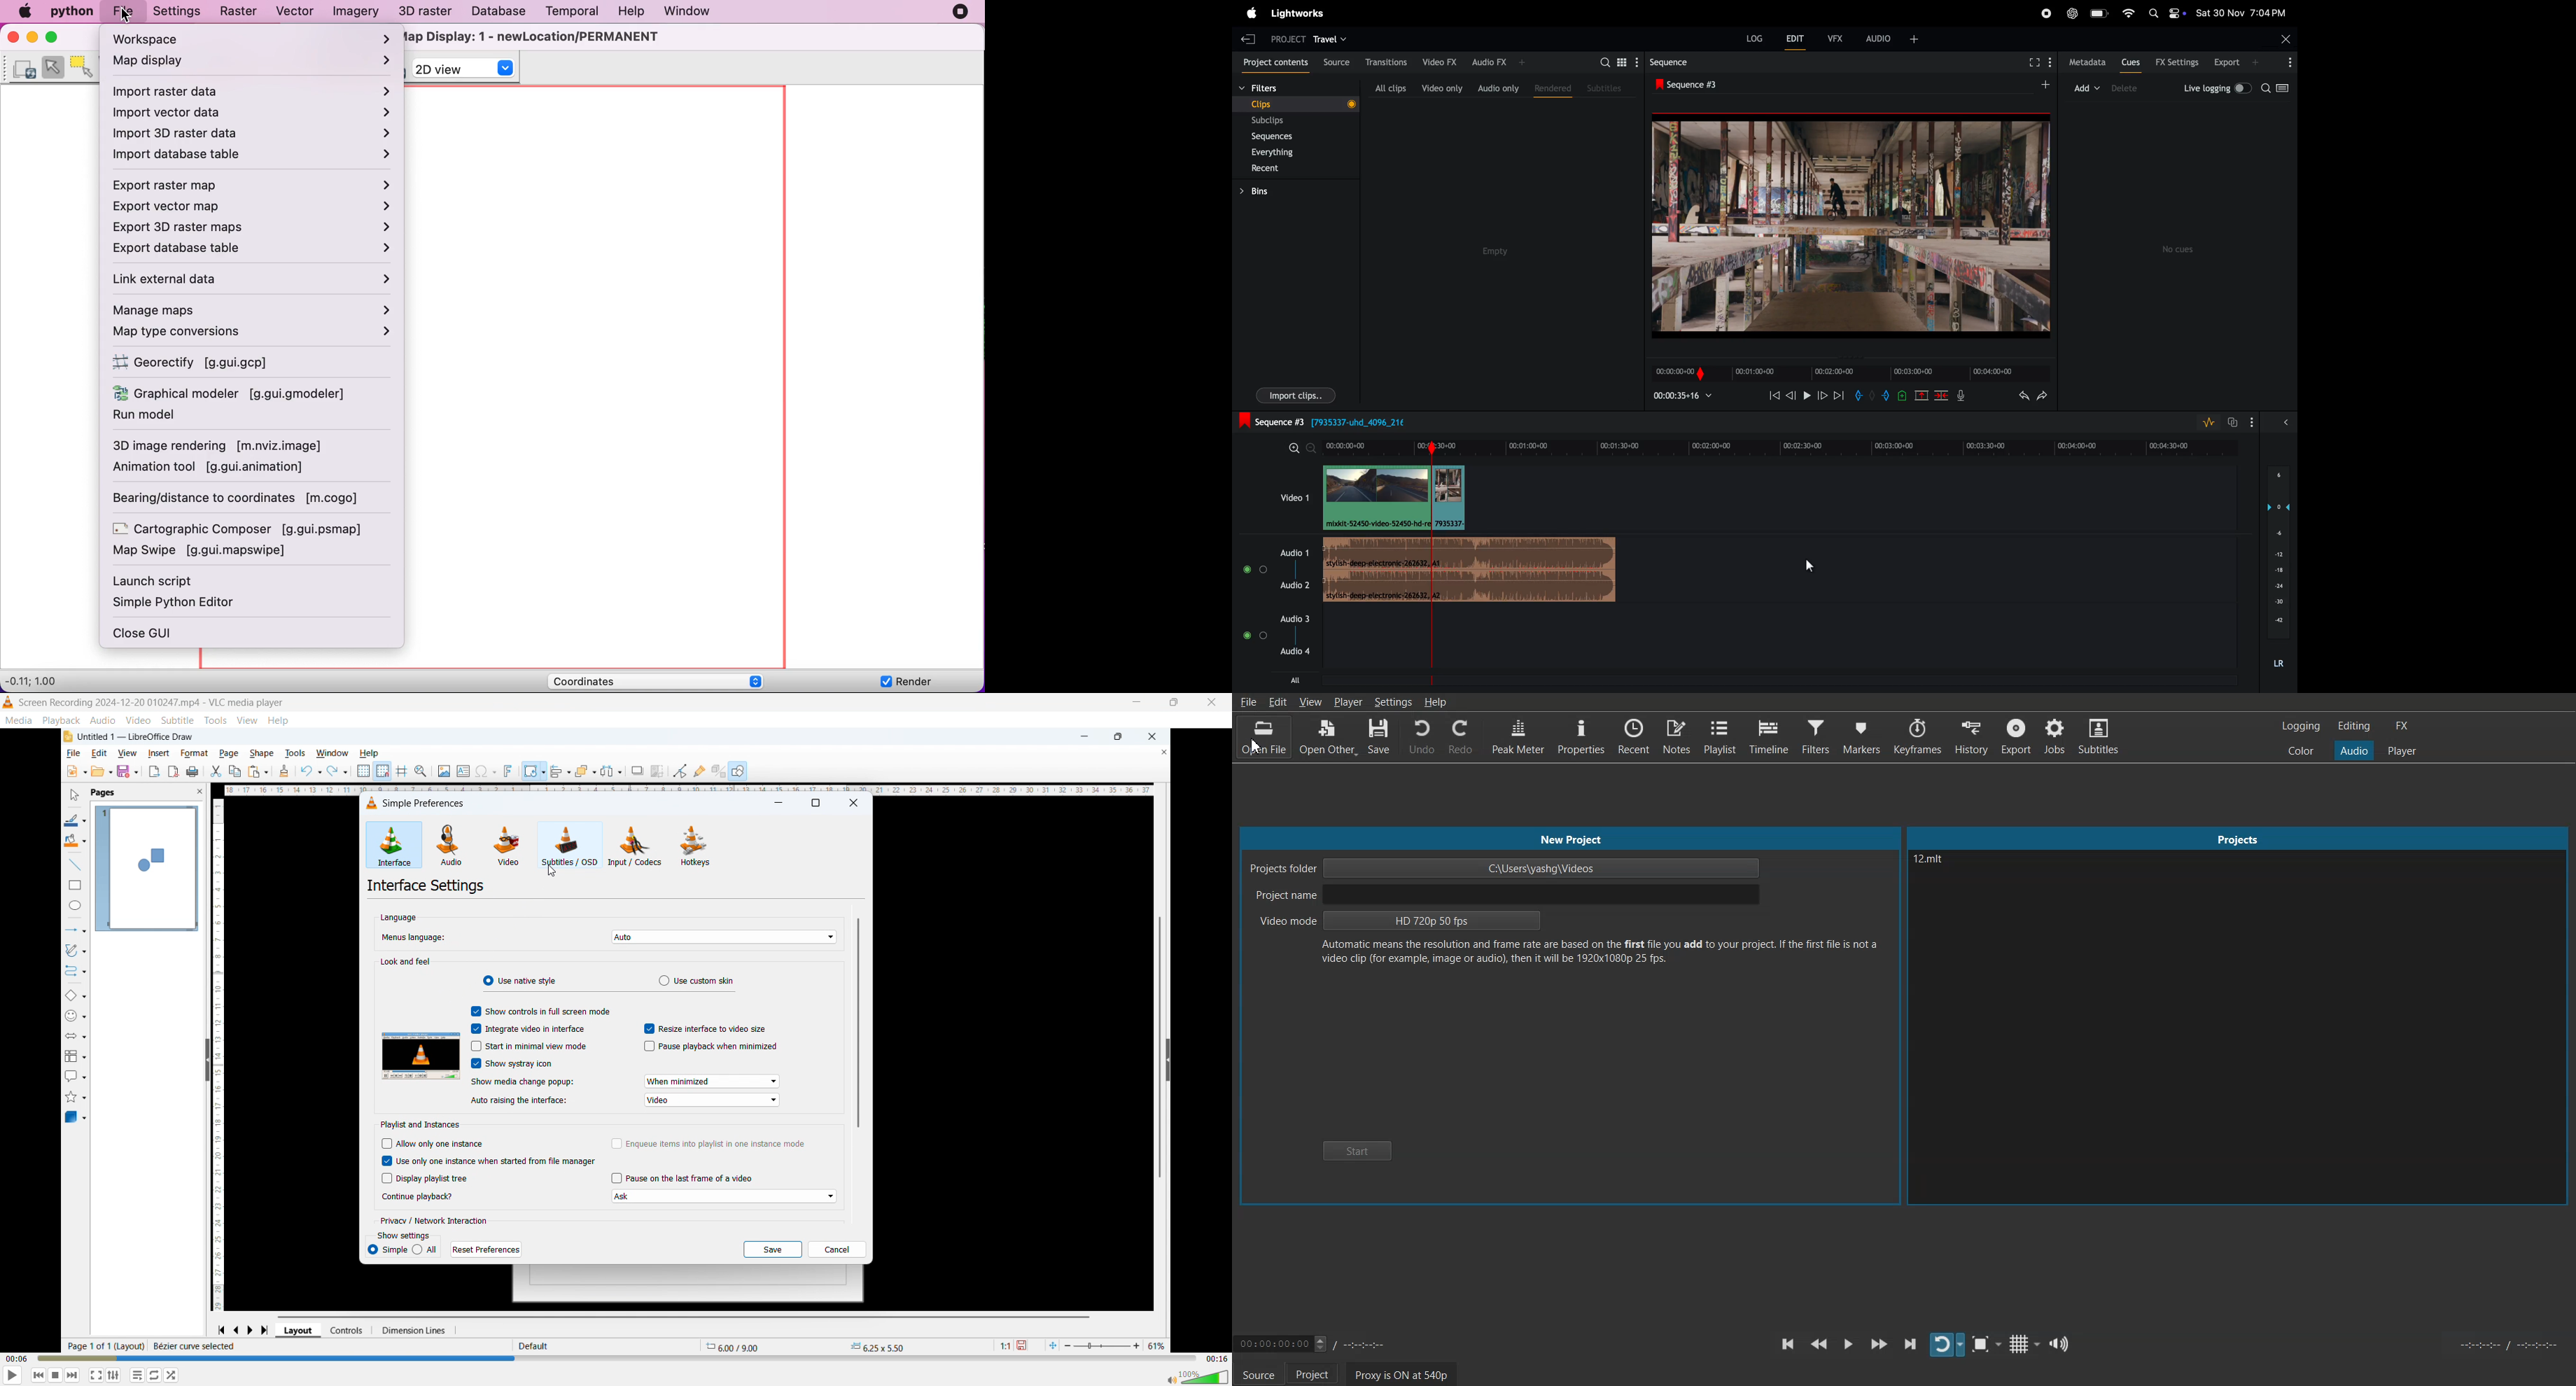 This screenshot has width=2576, height=1400. I want to click on Simple, so click(387, 1251).